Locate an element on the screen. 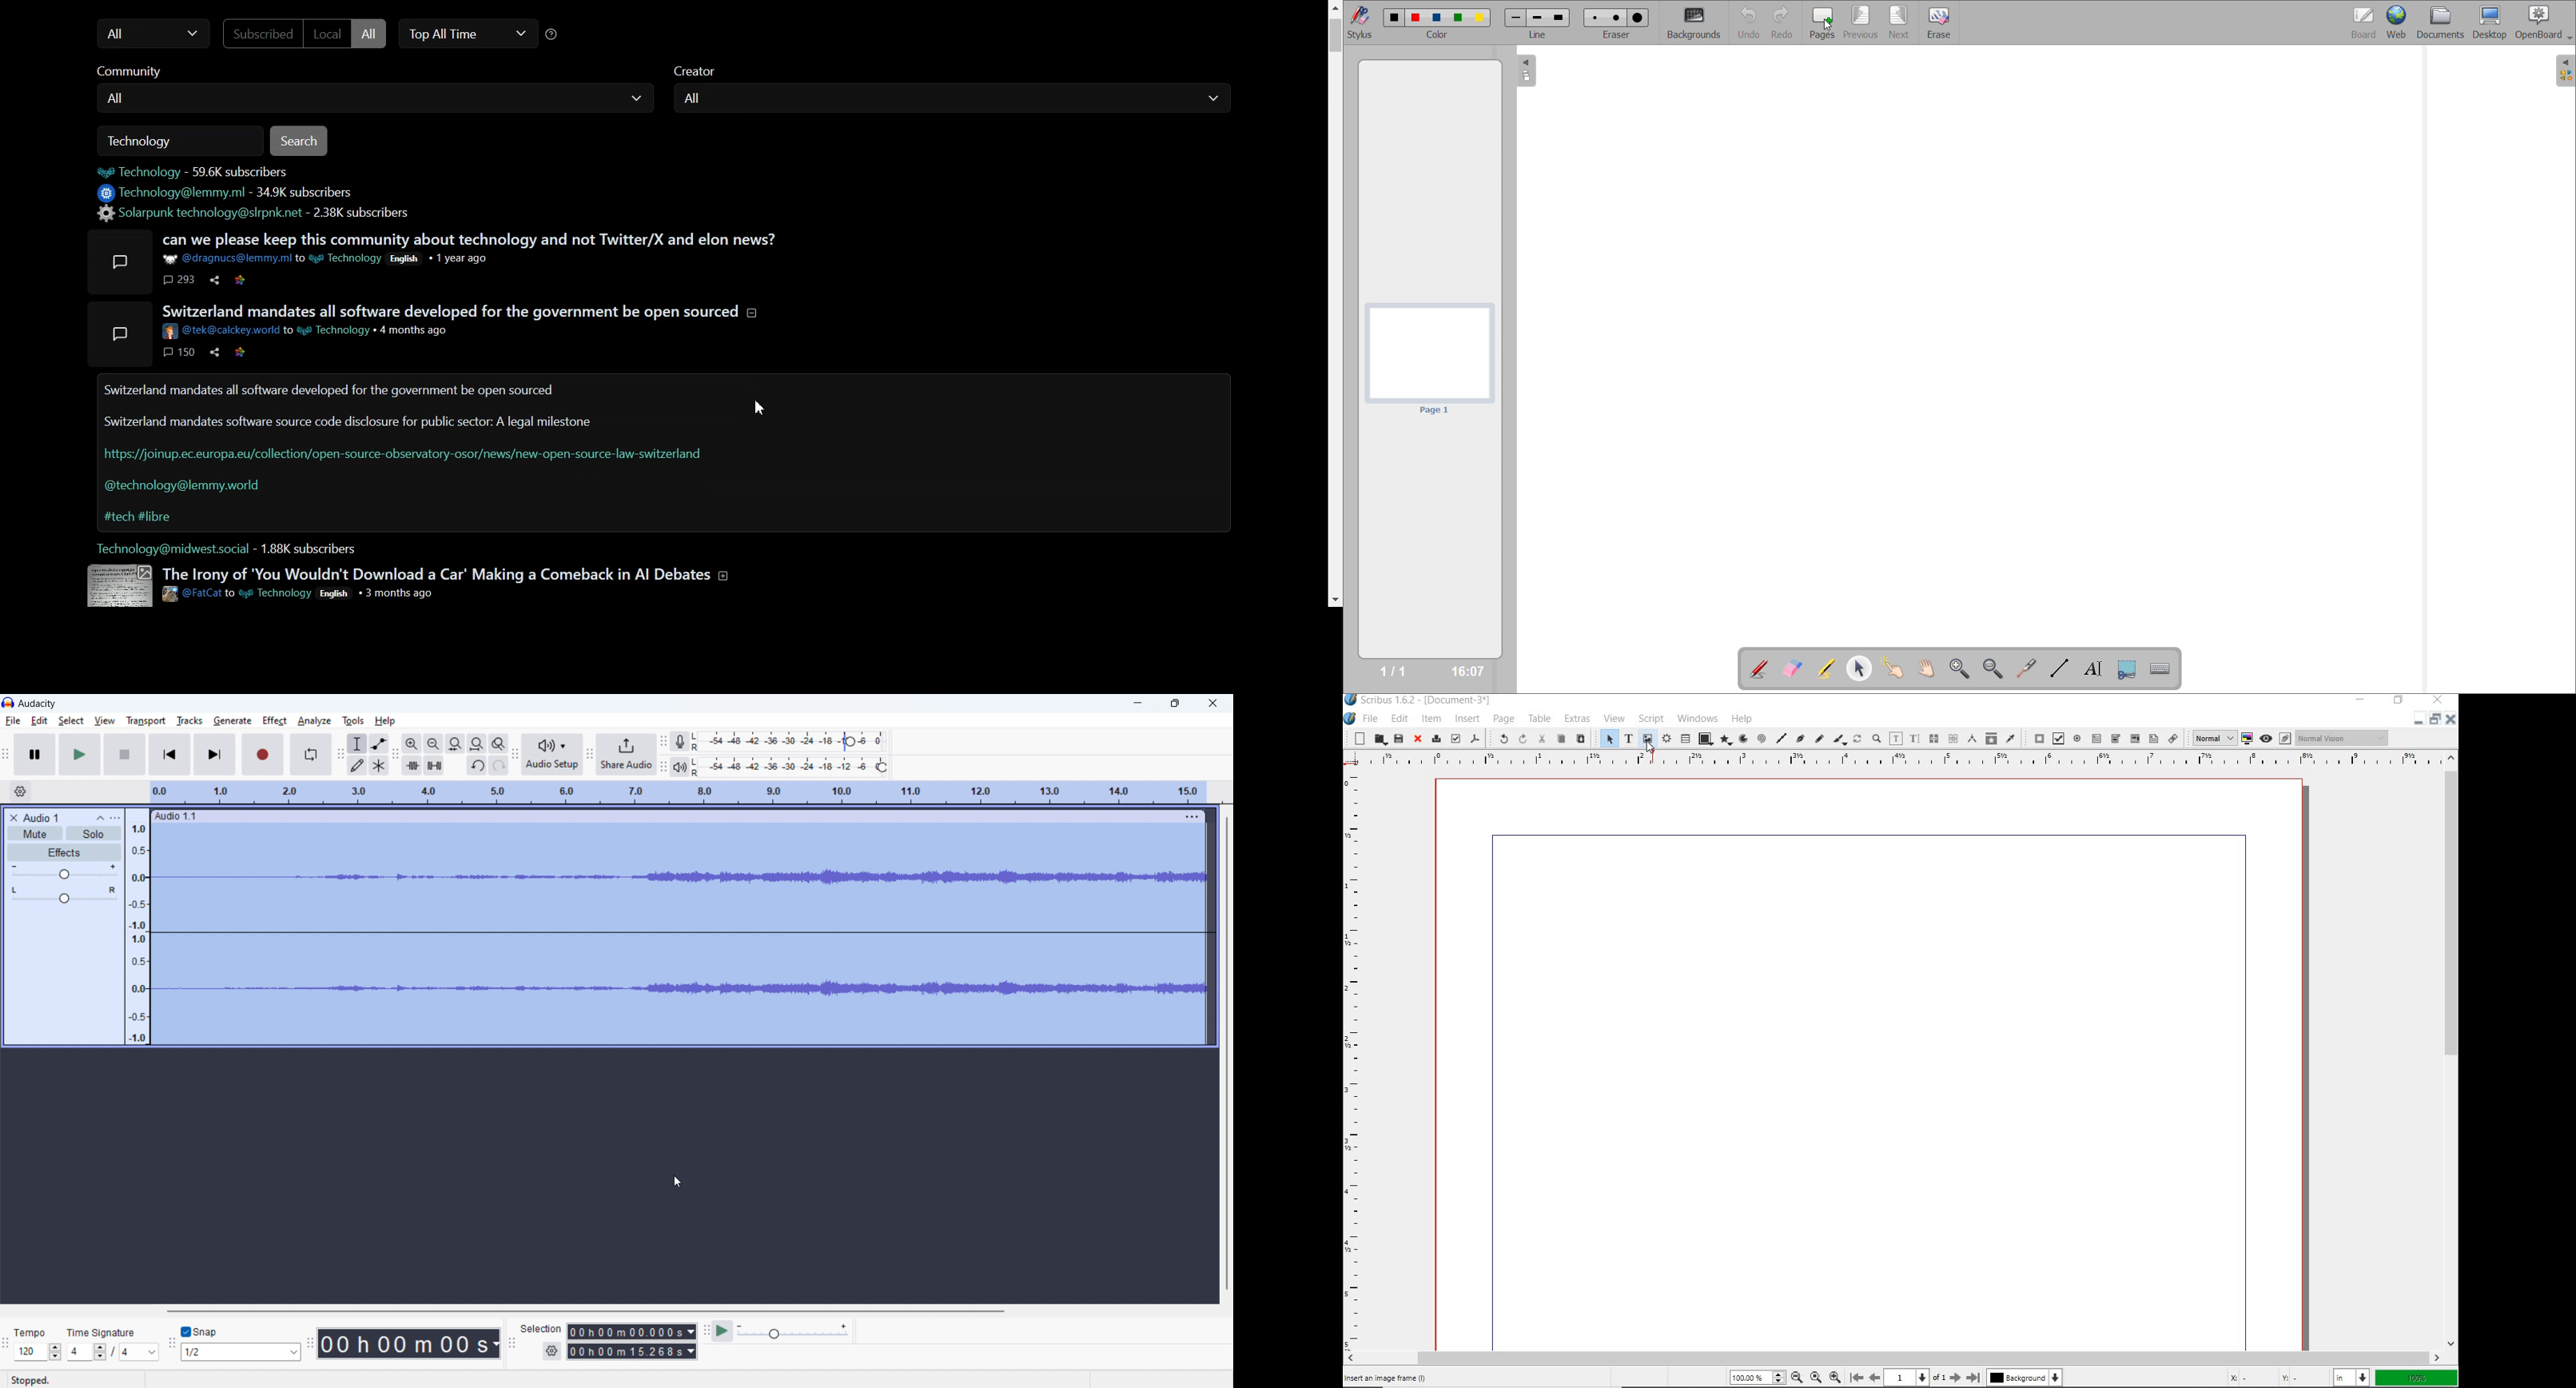 This screenshot has width=2576, height=1400. INSERT is located at coordinates (1468, 719).